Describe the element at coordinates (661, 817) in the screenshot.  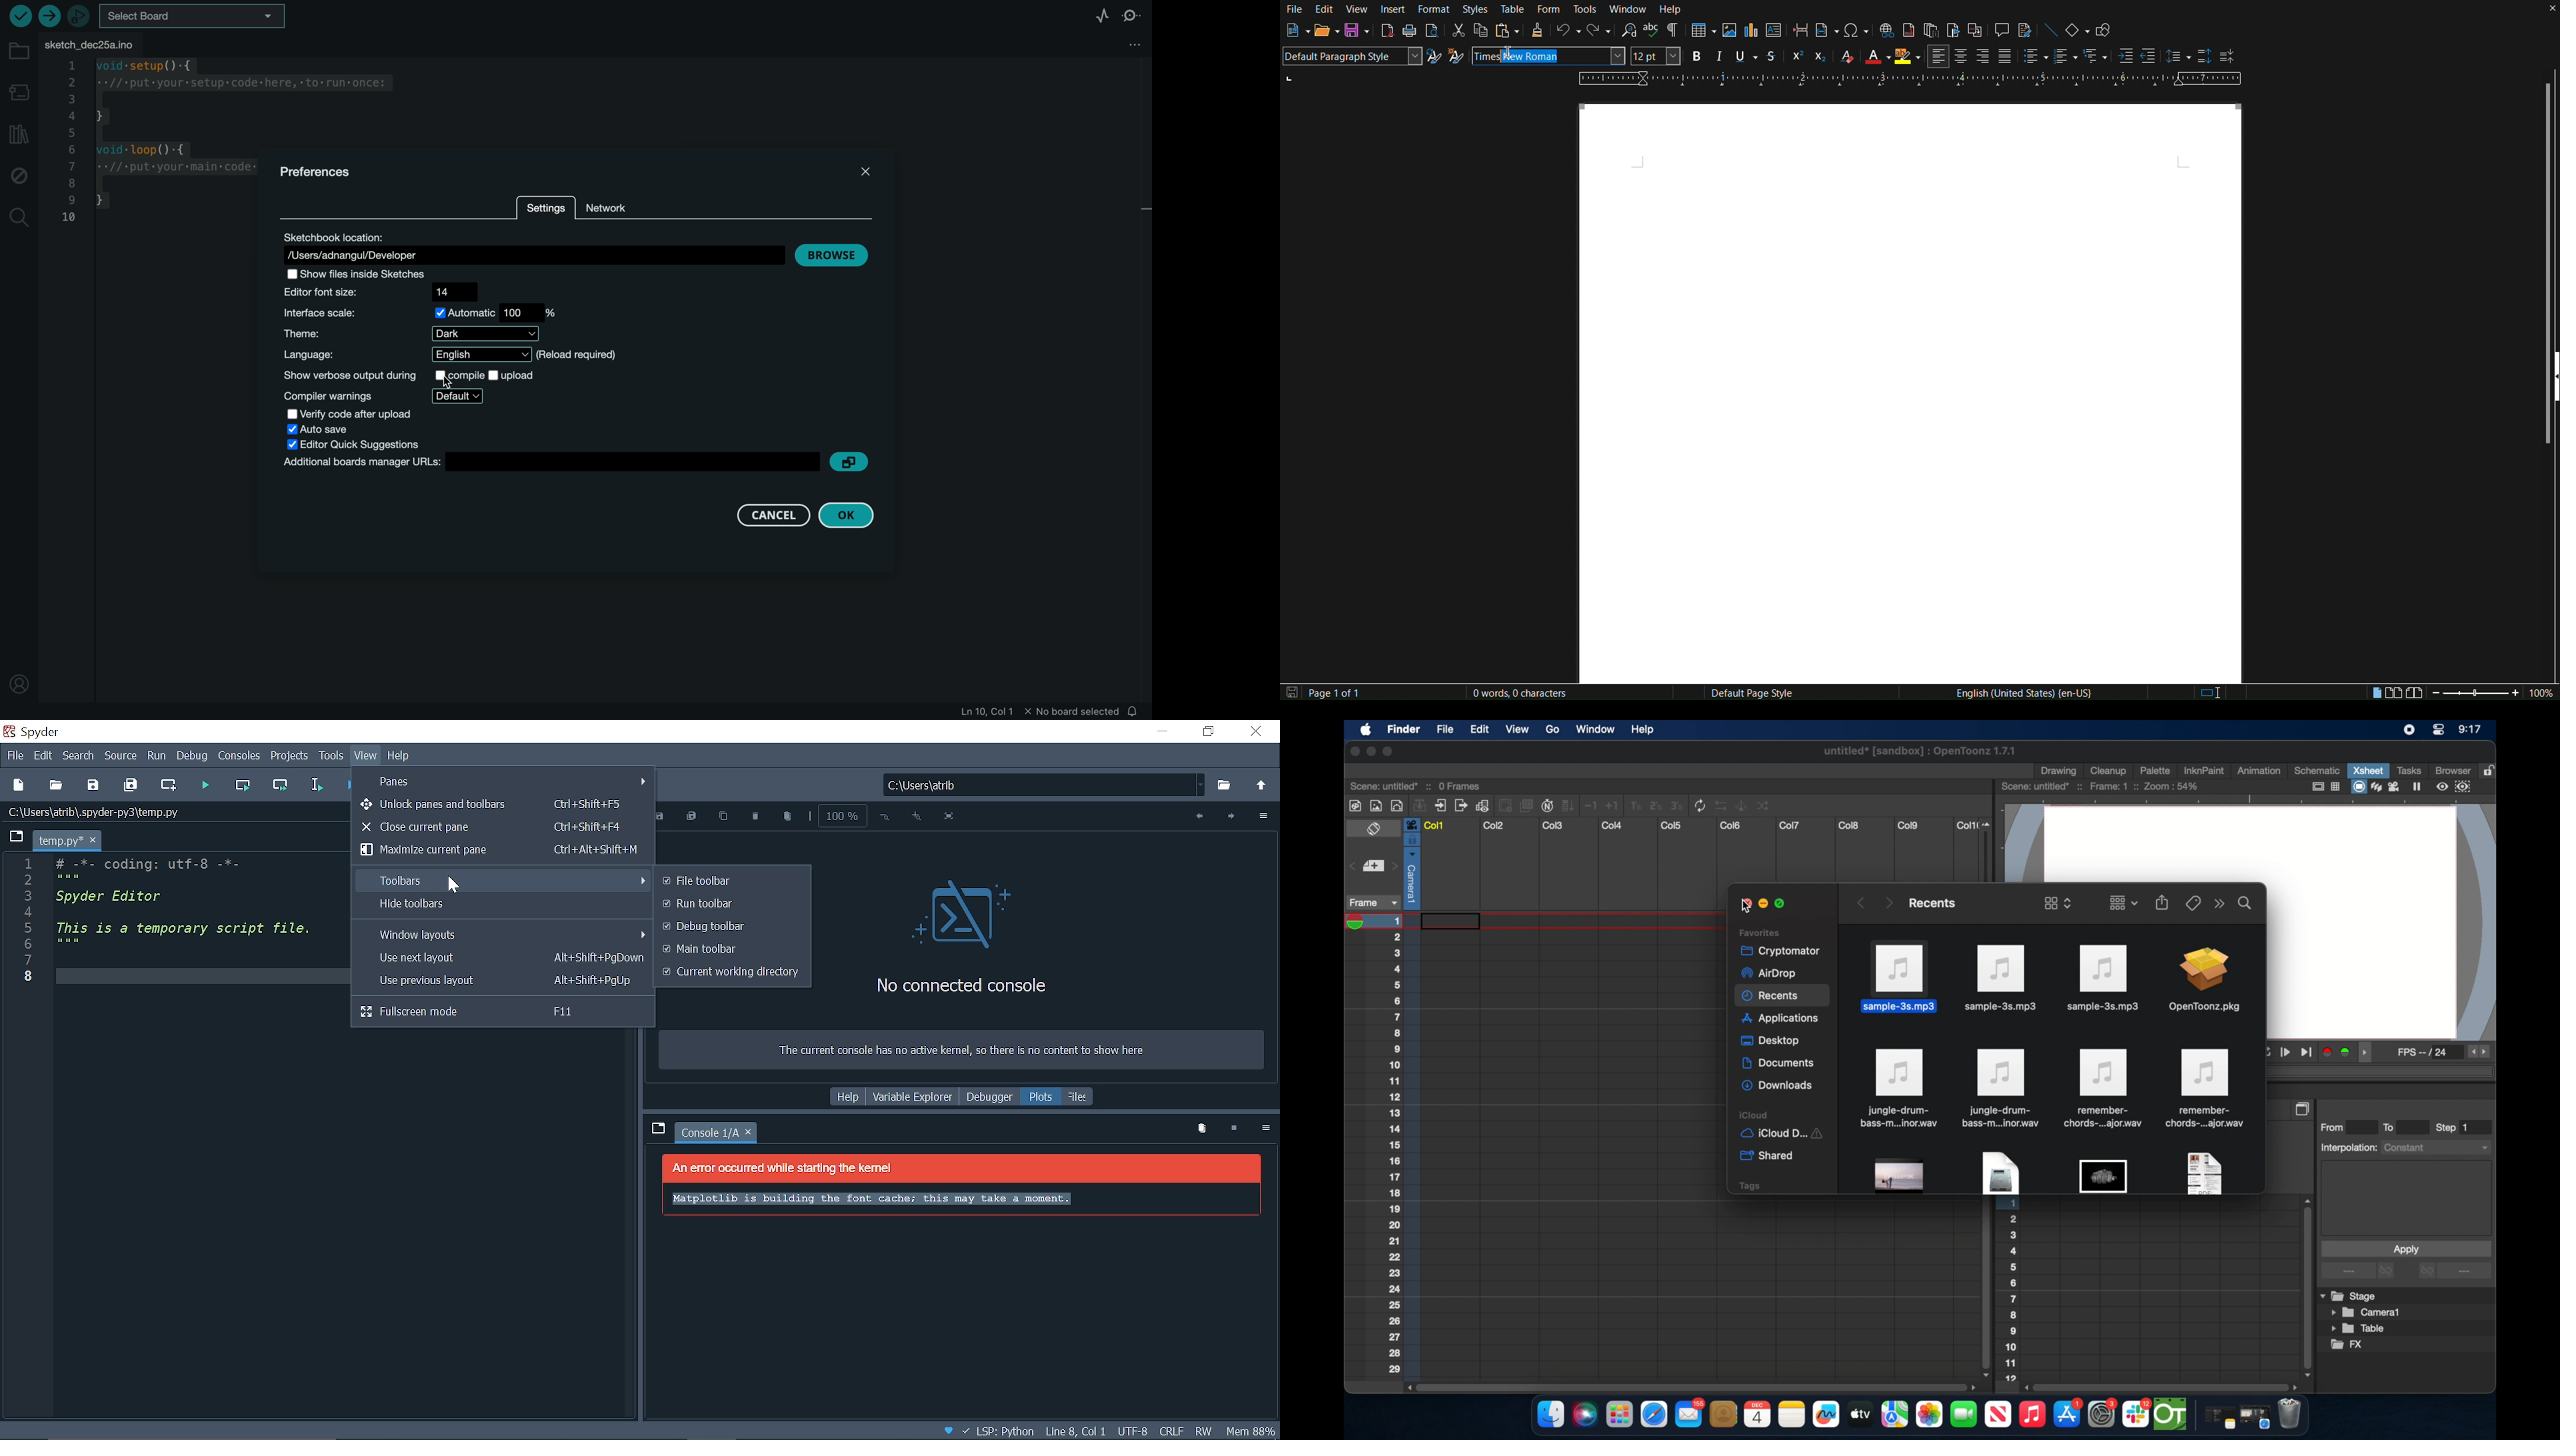
I see `Save plot as` at that location.